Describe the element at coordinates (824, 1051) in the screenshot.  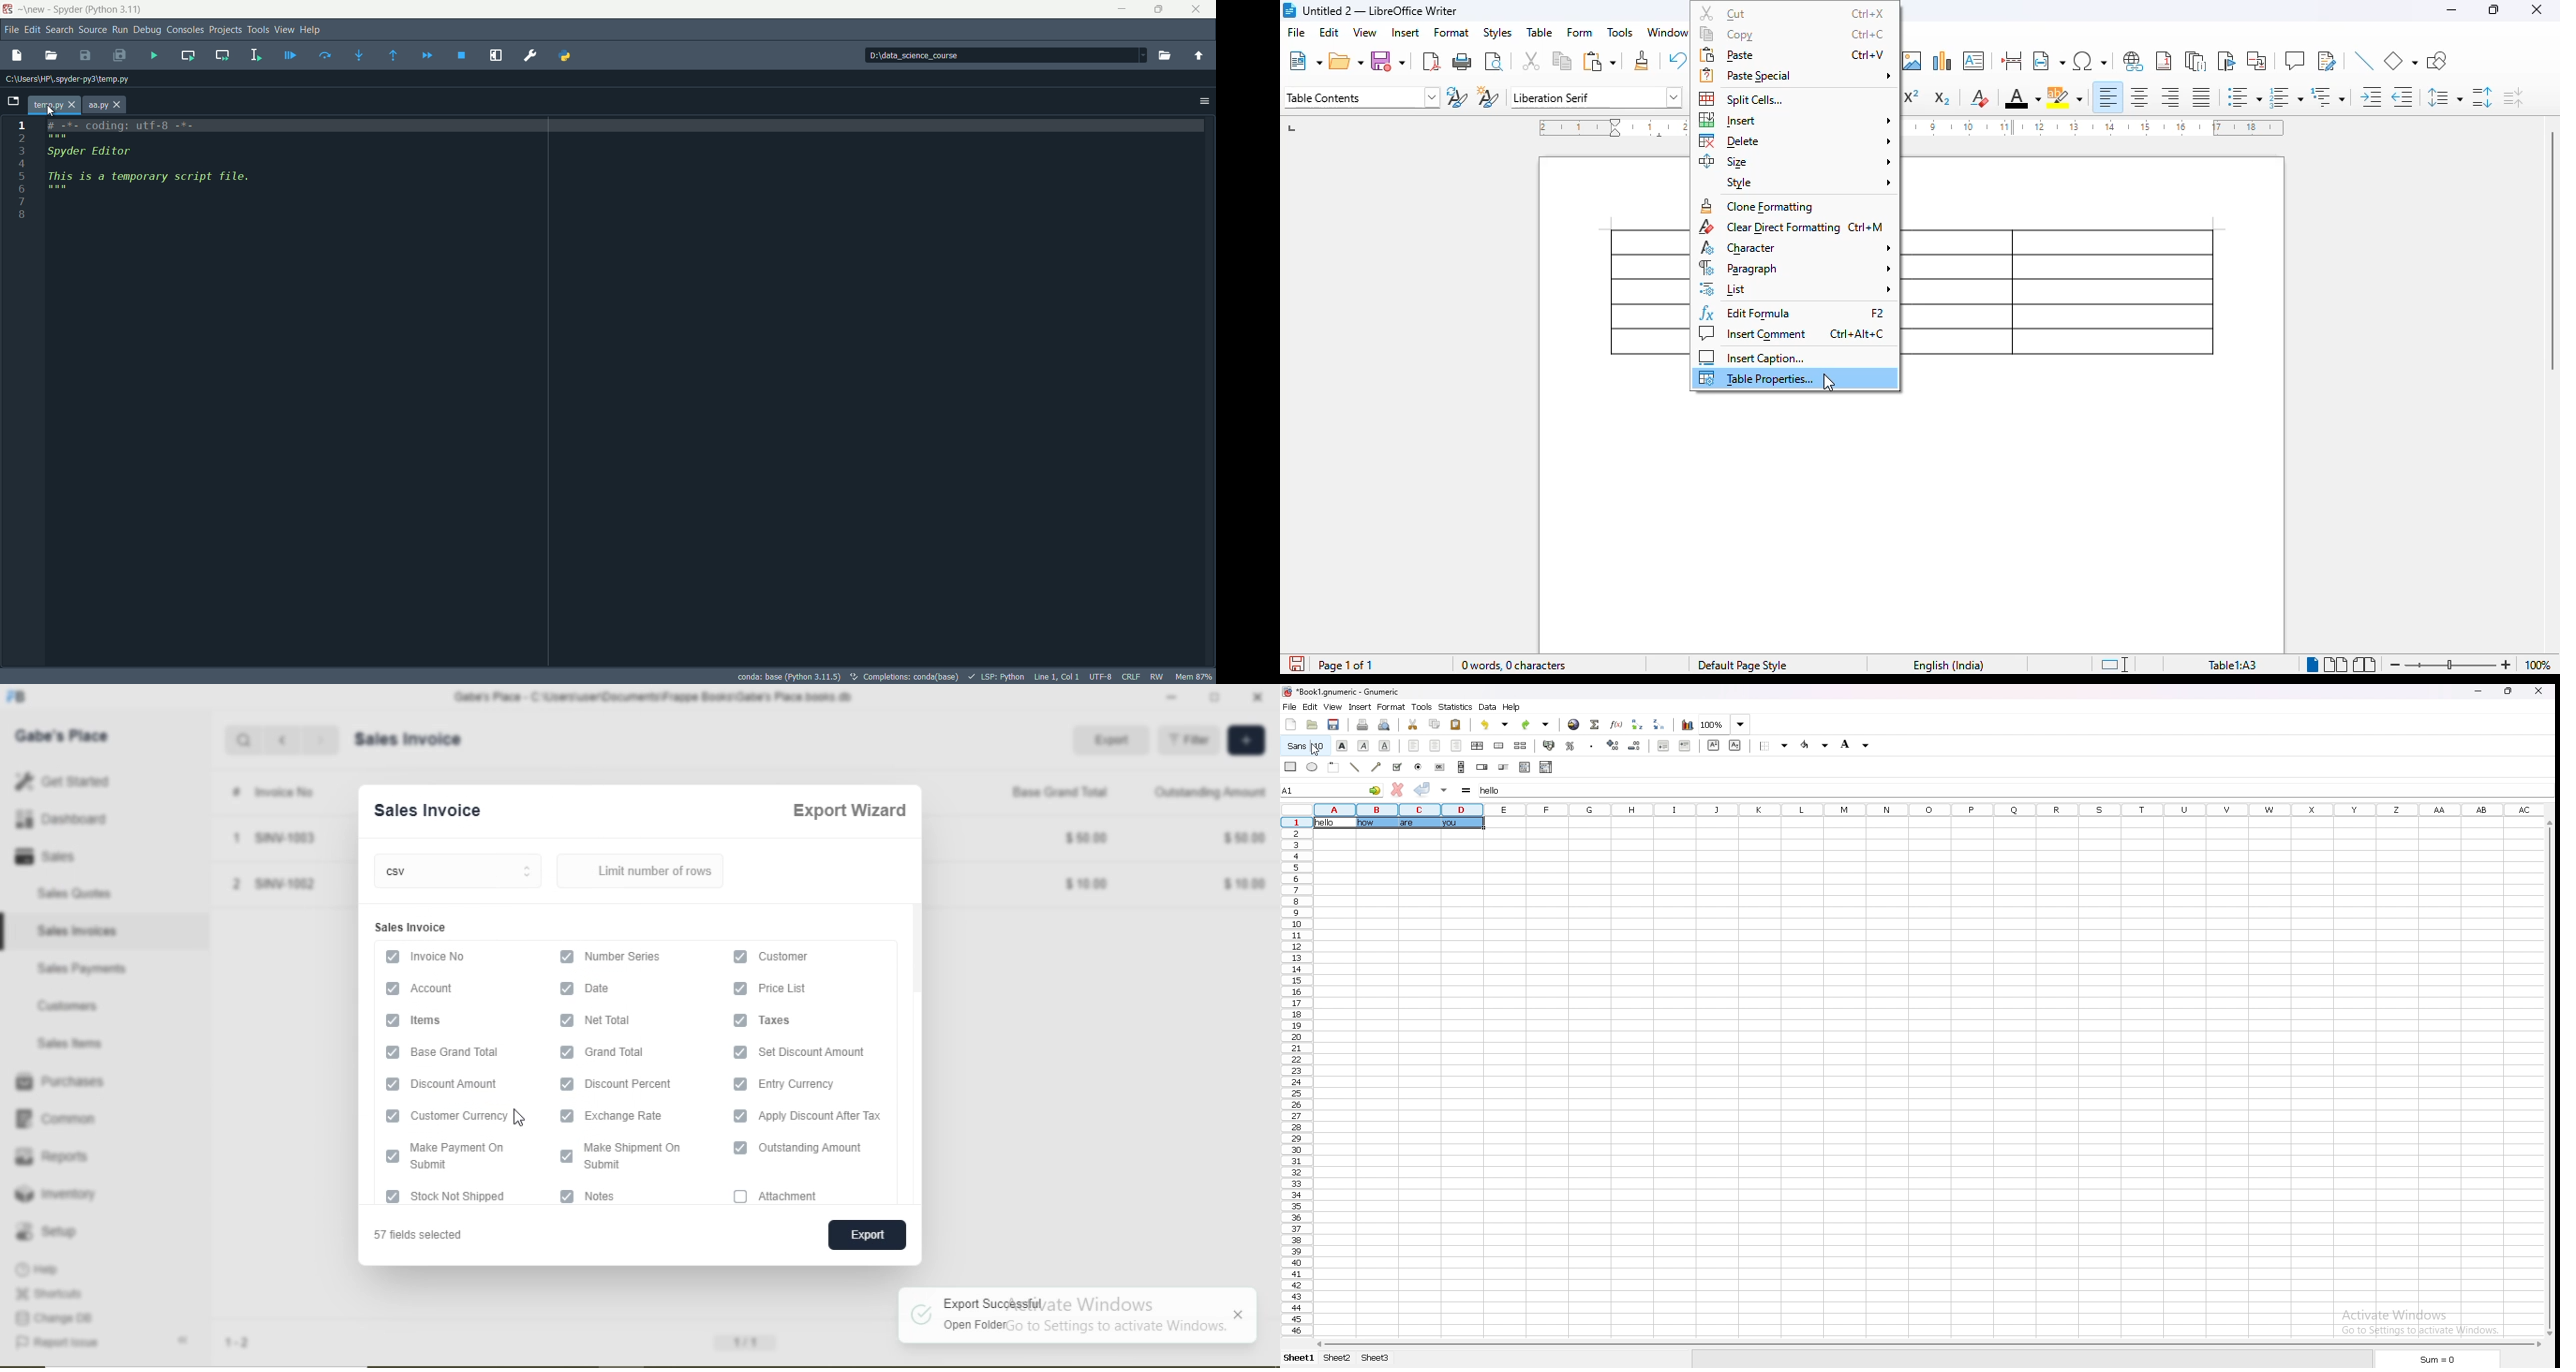
I see `Set Discount Amount` at that location.